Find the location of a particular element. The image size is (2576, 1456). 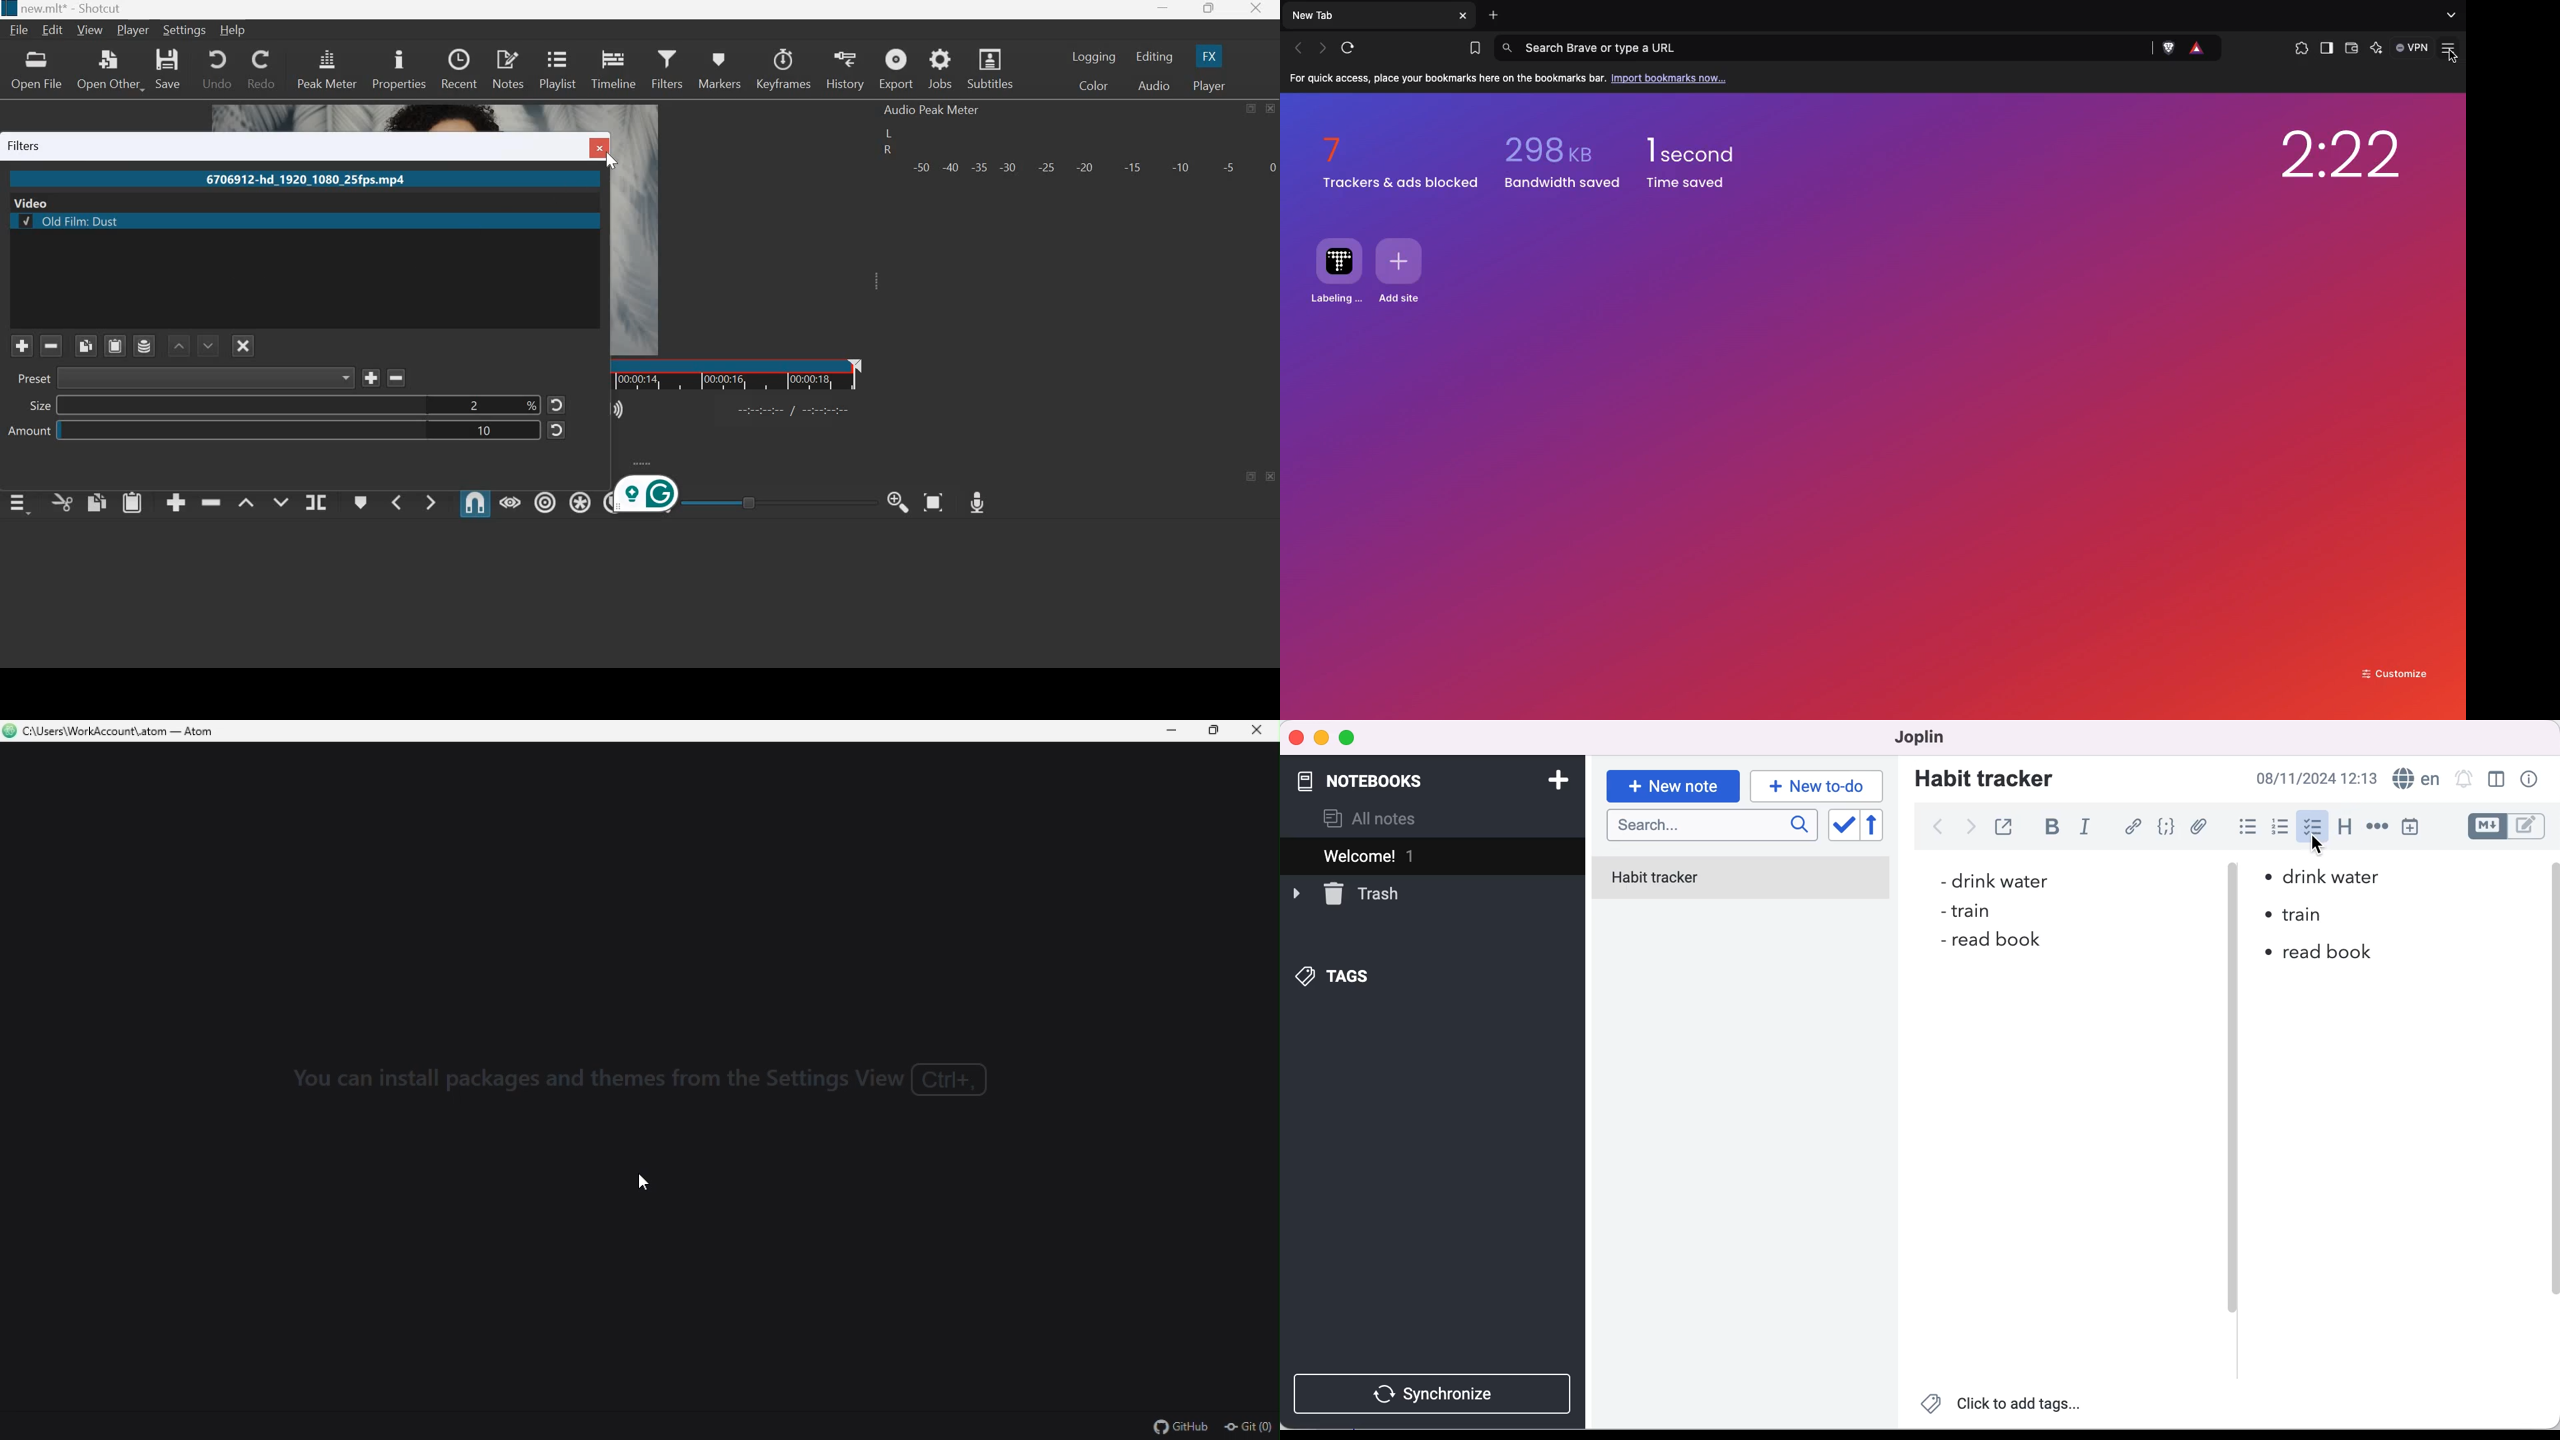

Ripple is located at coordinates (545, 500).